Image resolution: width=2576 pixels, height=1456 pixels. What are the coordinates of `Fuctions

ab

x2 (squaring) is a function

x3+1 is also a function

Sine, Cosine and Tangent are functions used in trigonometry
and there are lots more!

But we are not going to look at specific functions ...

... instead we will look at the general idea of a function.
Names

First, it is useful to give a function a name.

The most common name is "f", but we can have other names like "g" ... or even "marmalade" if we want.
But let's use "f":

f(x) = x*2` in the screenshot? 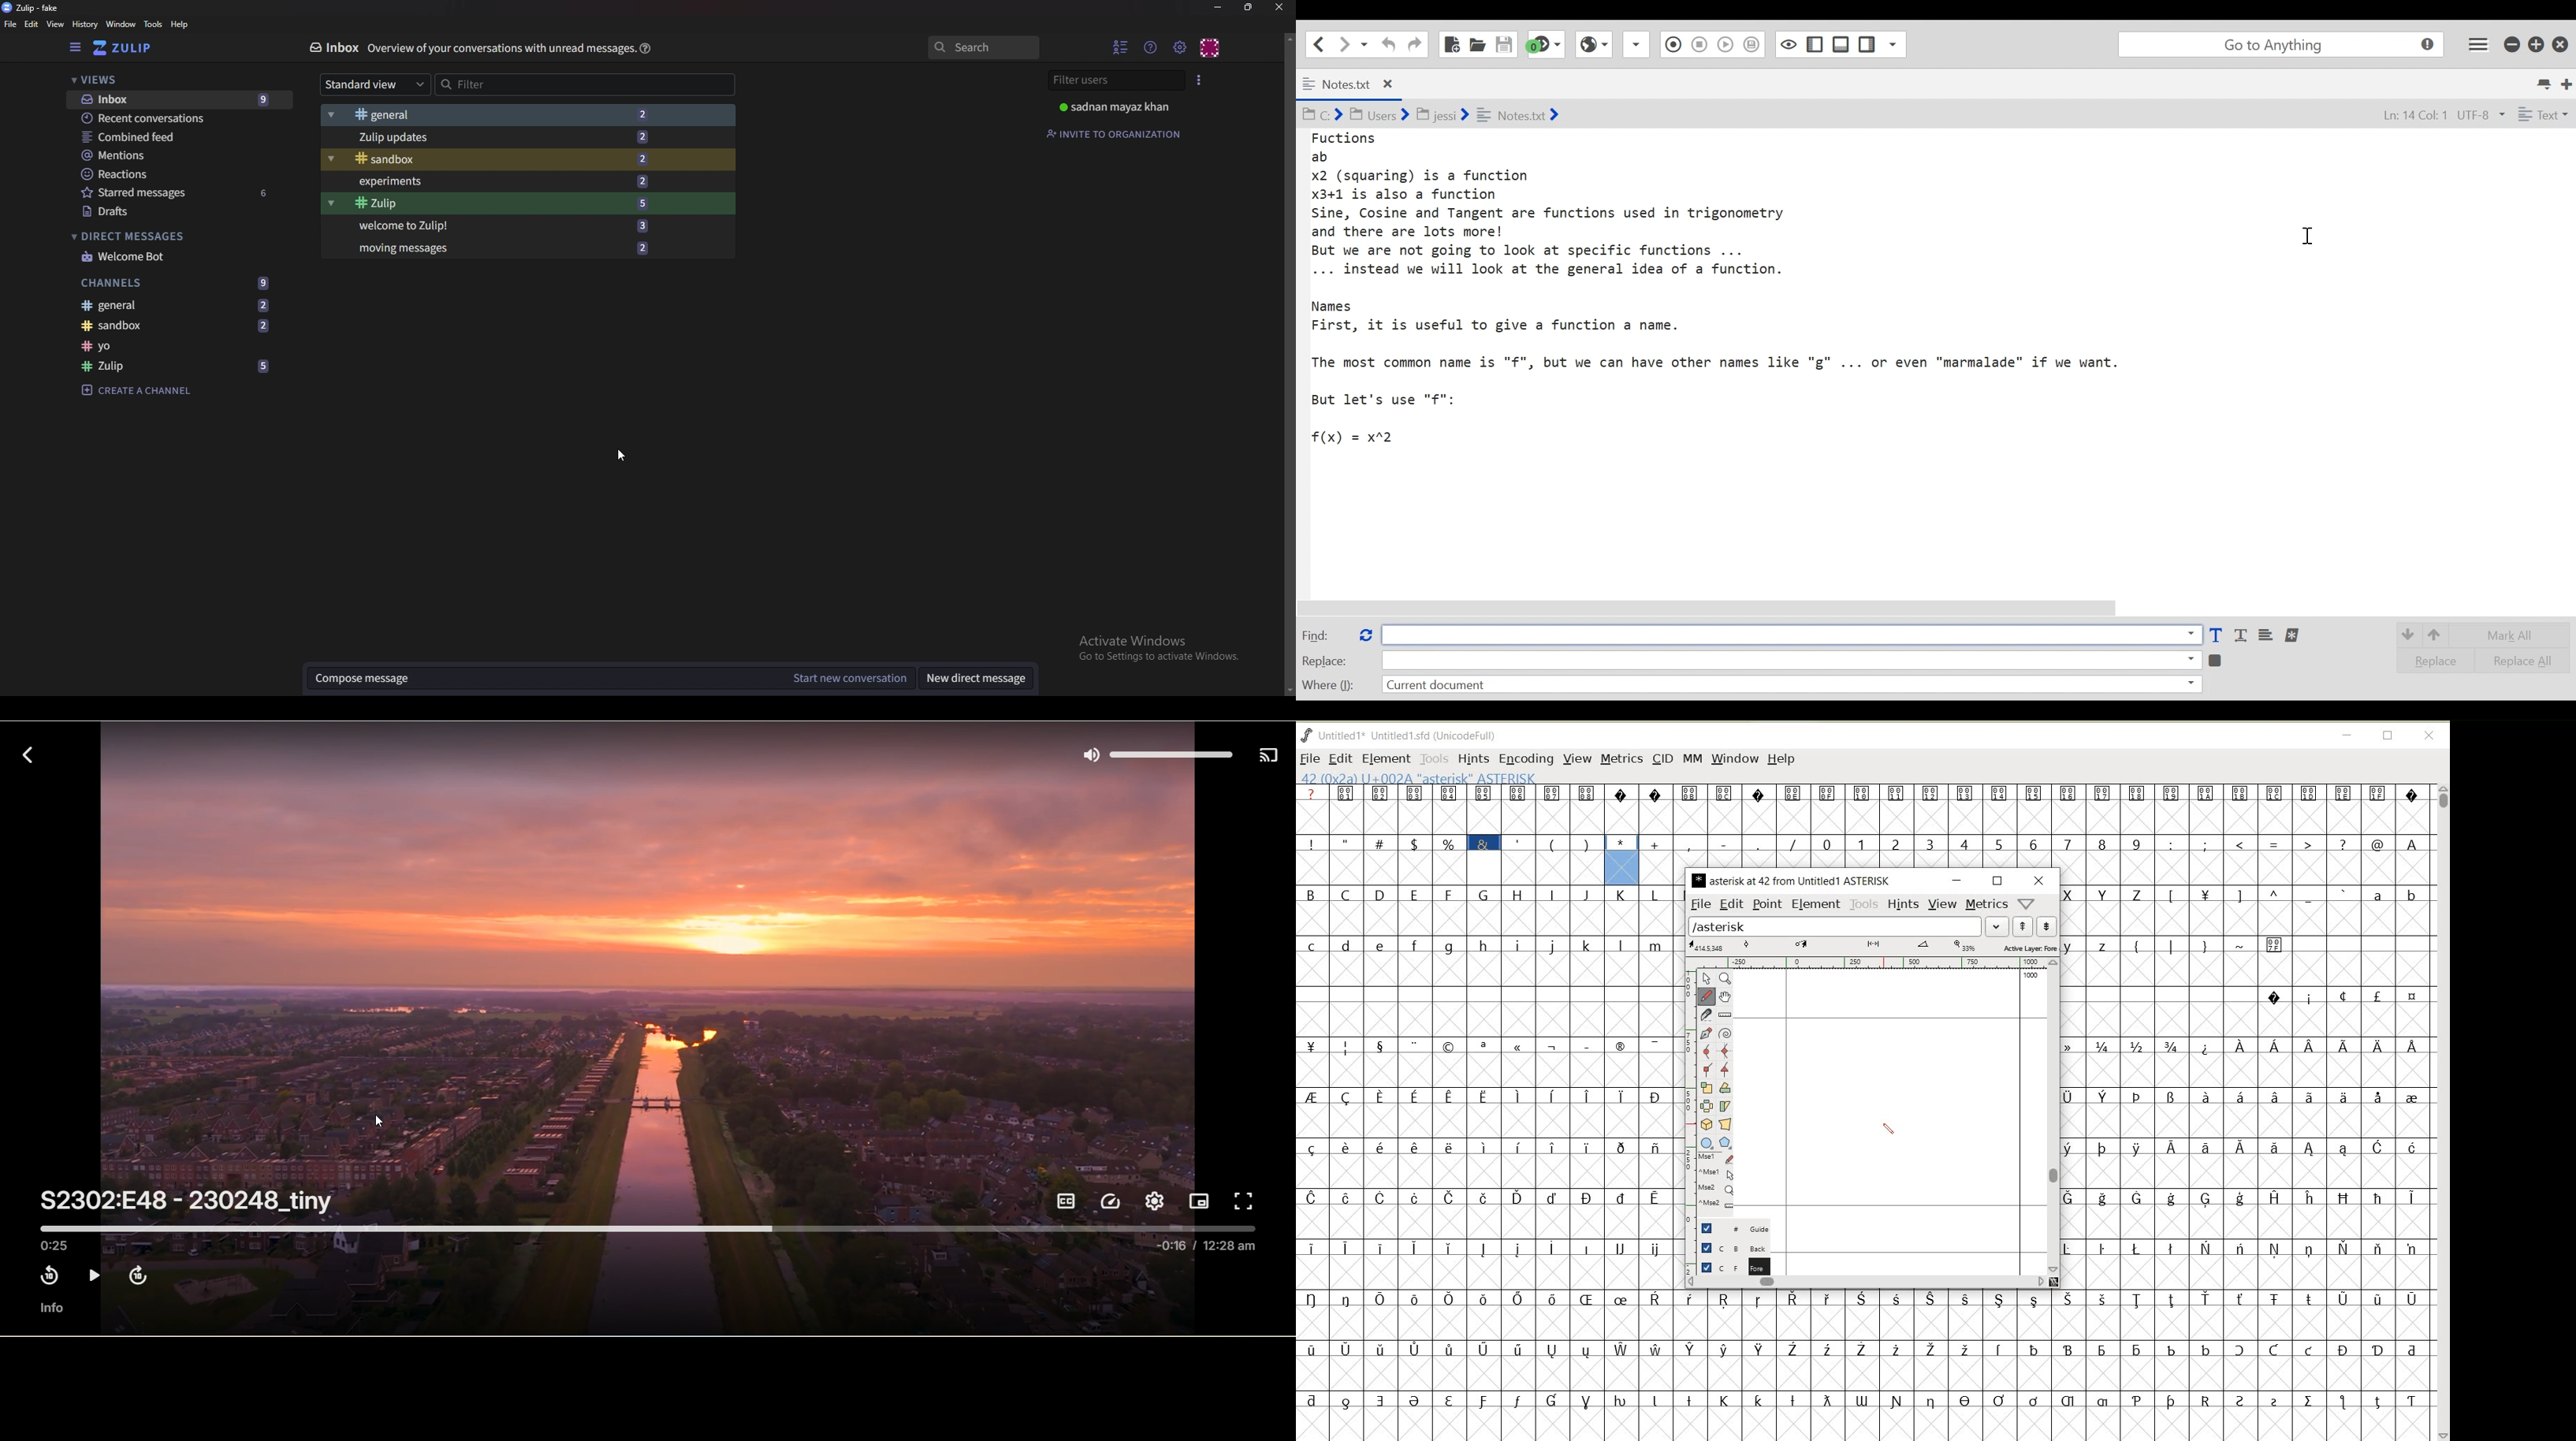 It's located at (1732, 289).